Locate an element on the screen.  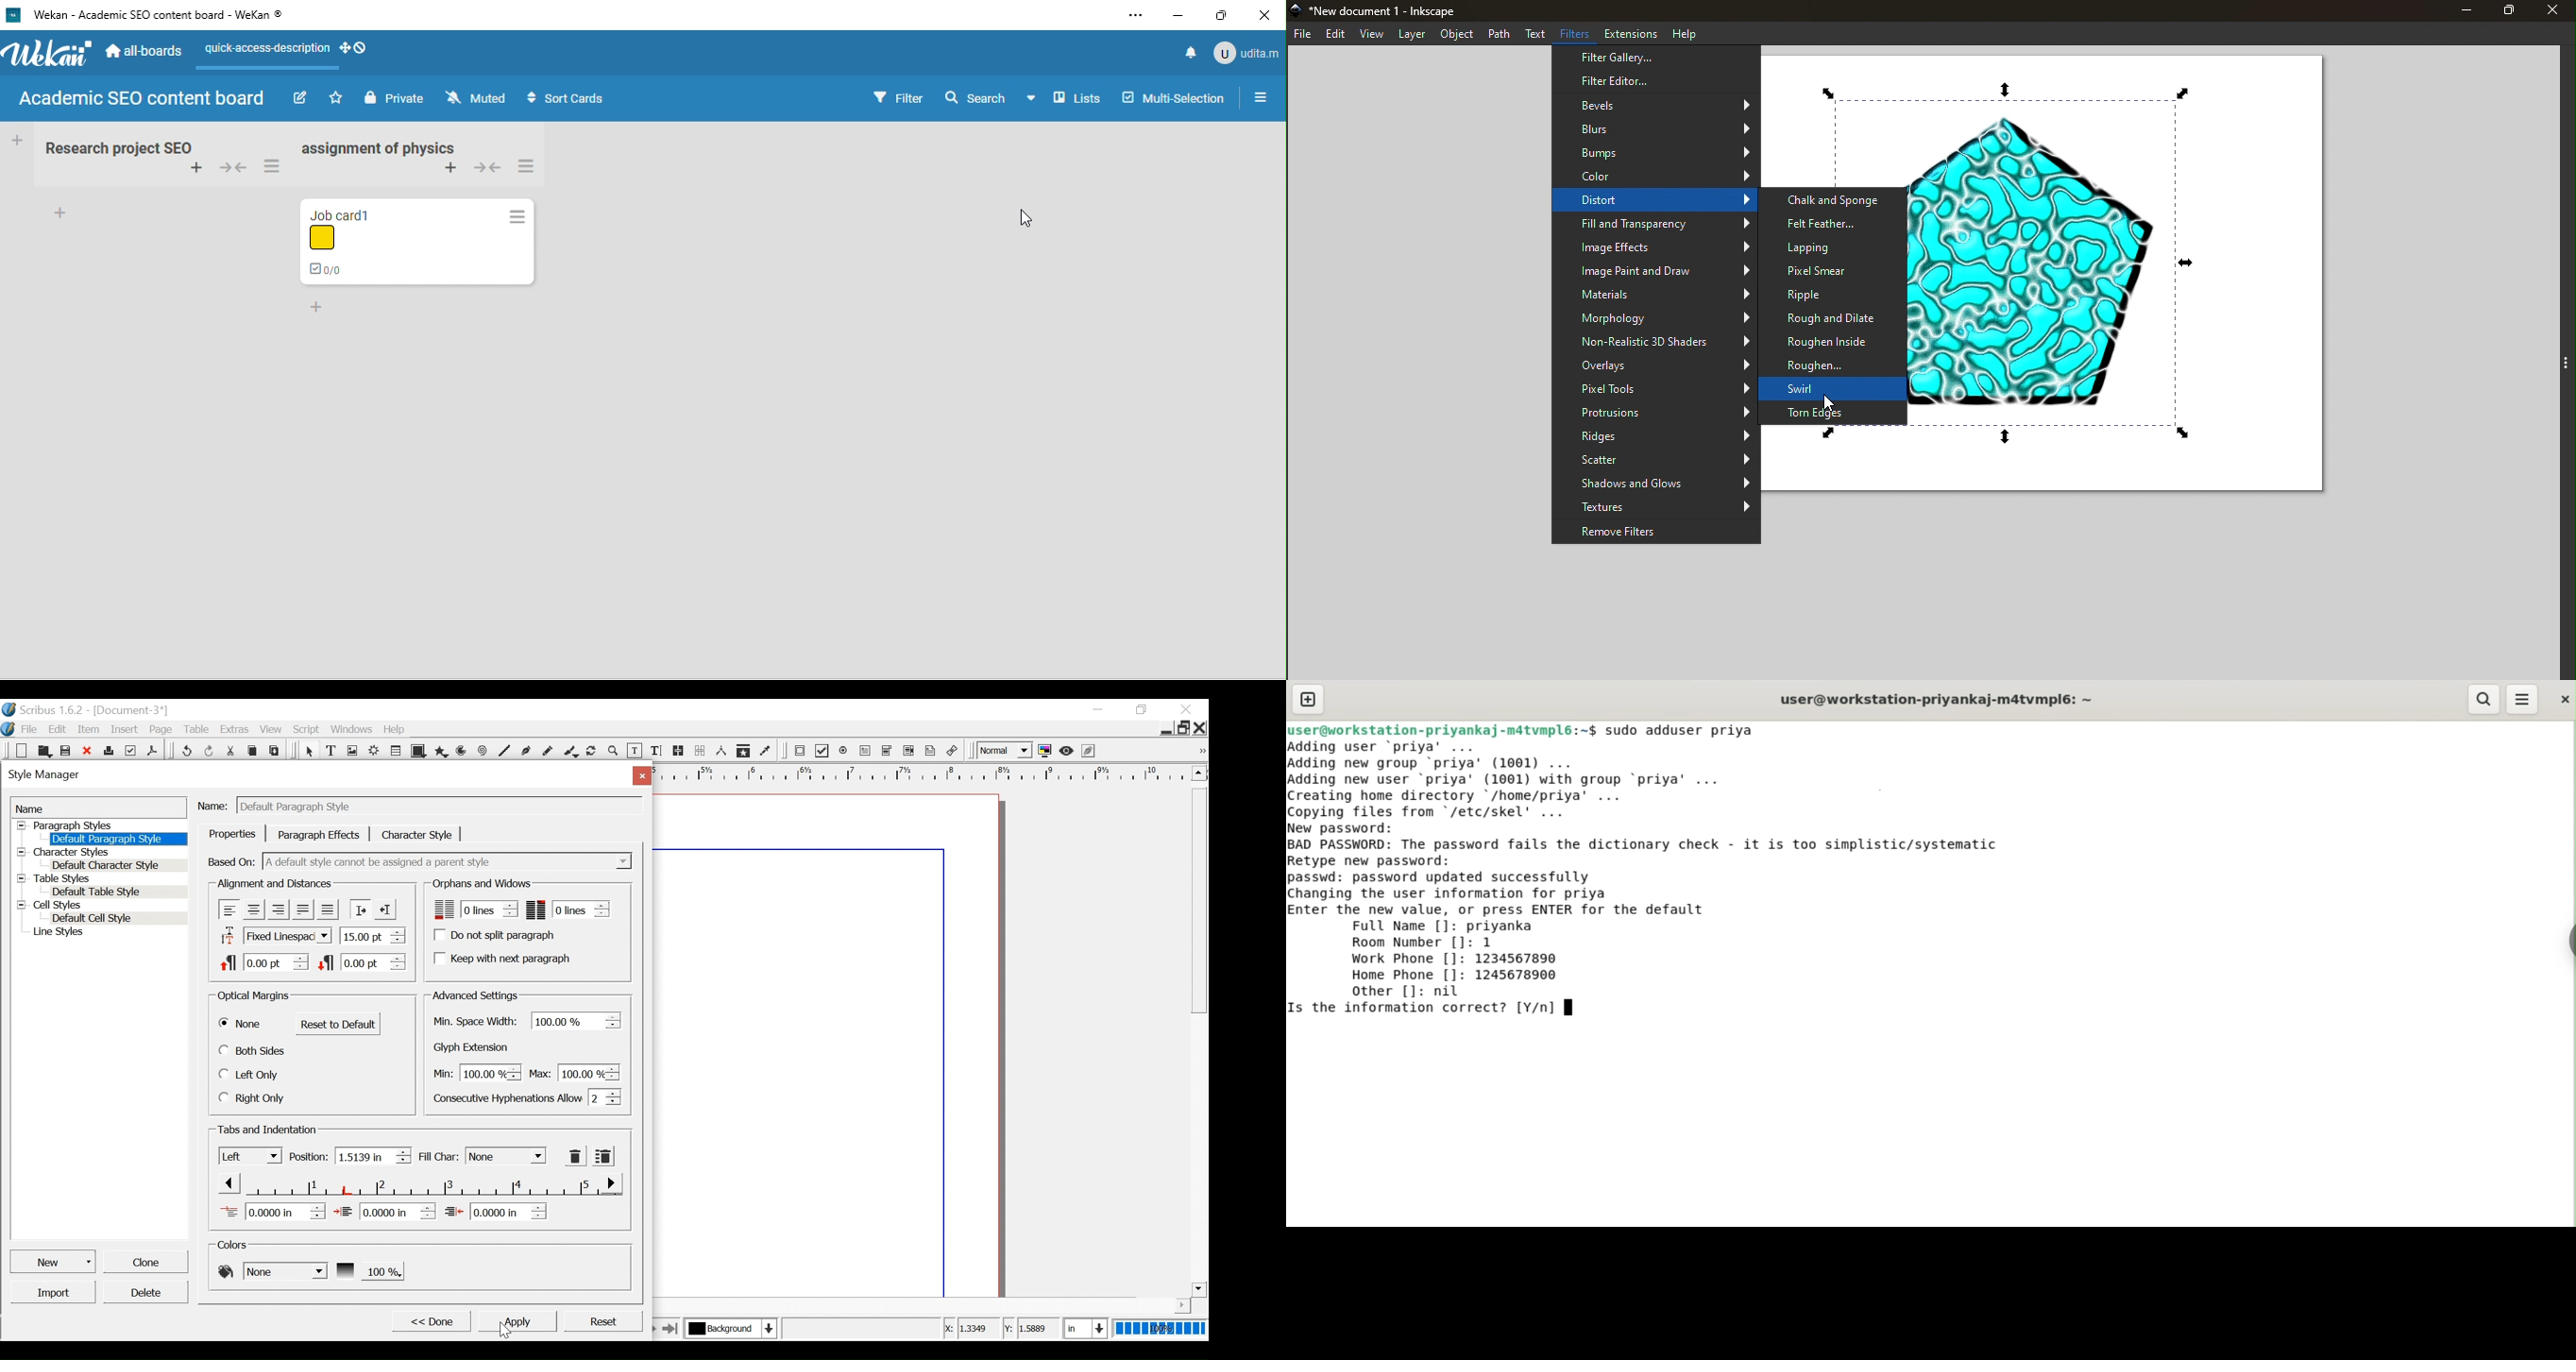
(un)Select left only is located at coordinates (251, 1075).